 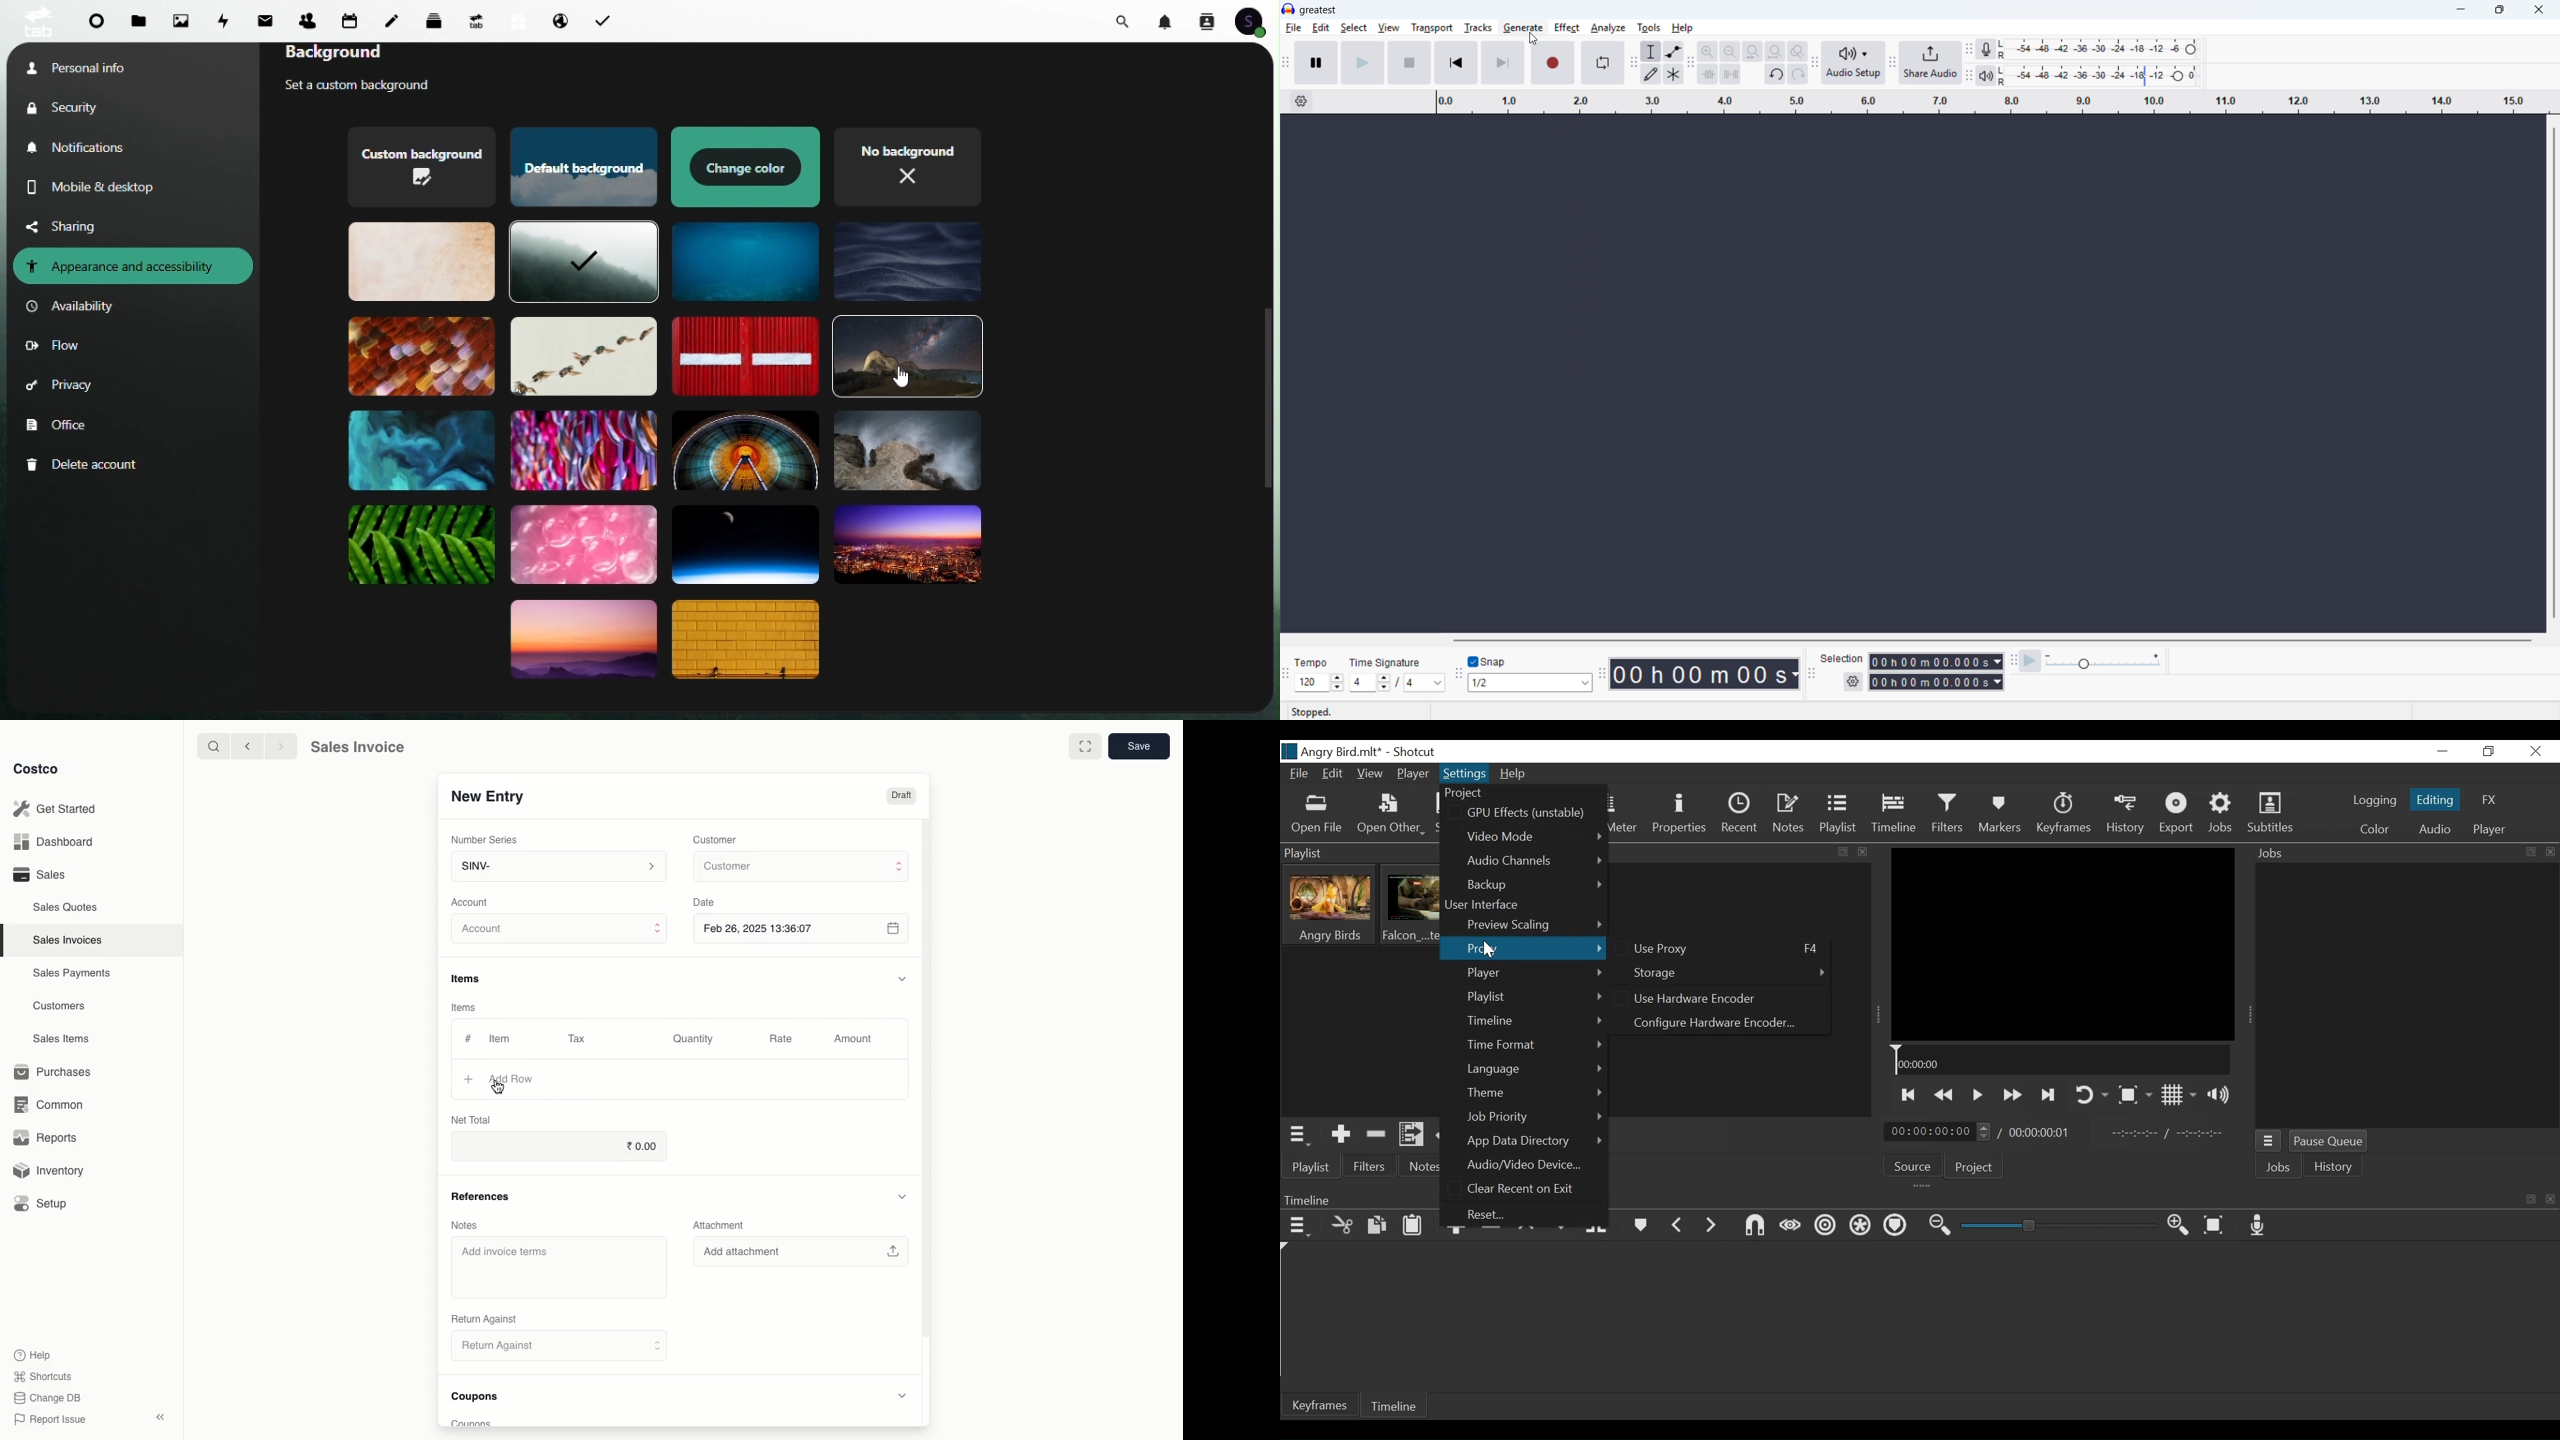 I want to click on Inventory, so click(x=52, y=1169).